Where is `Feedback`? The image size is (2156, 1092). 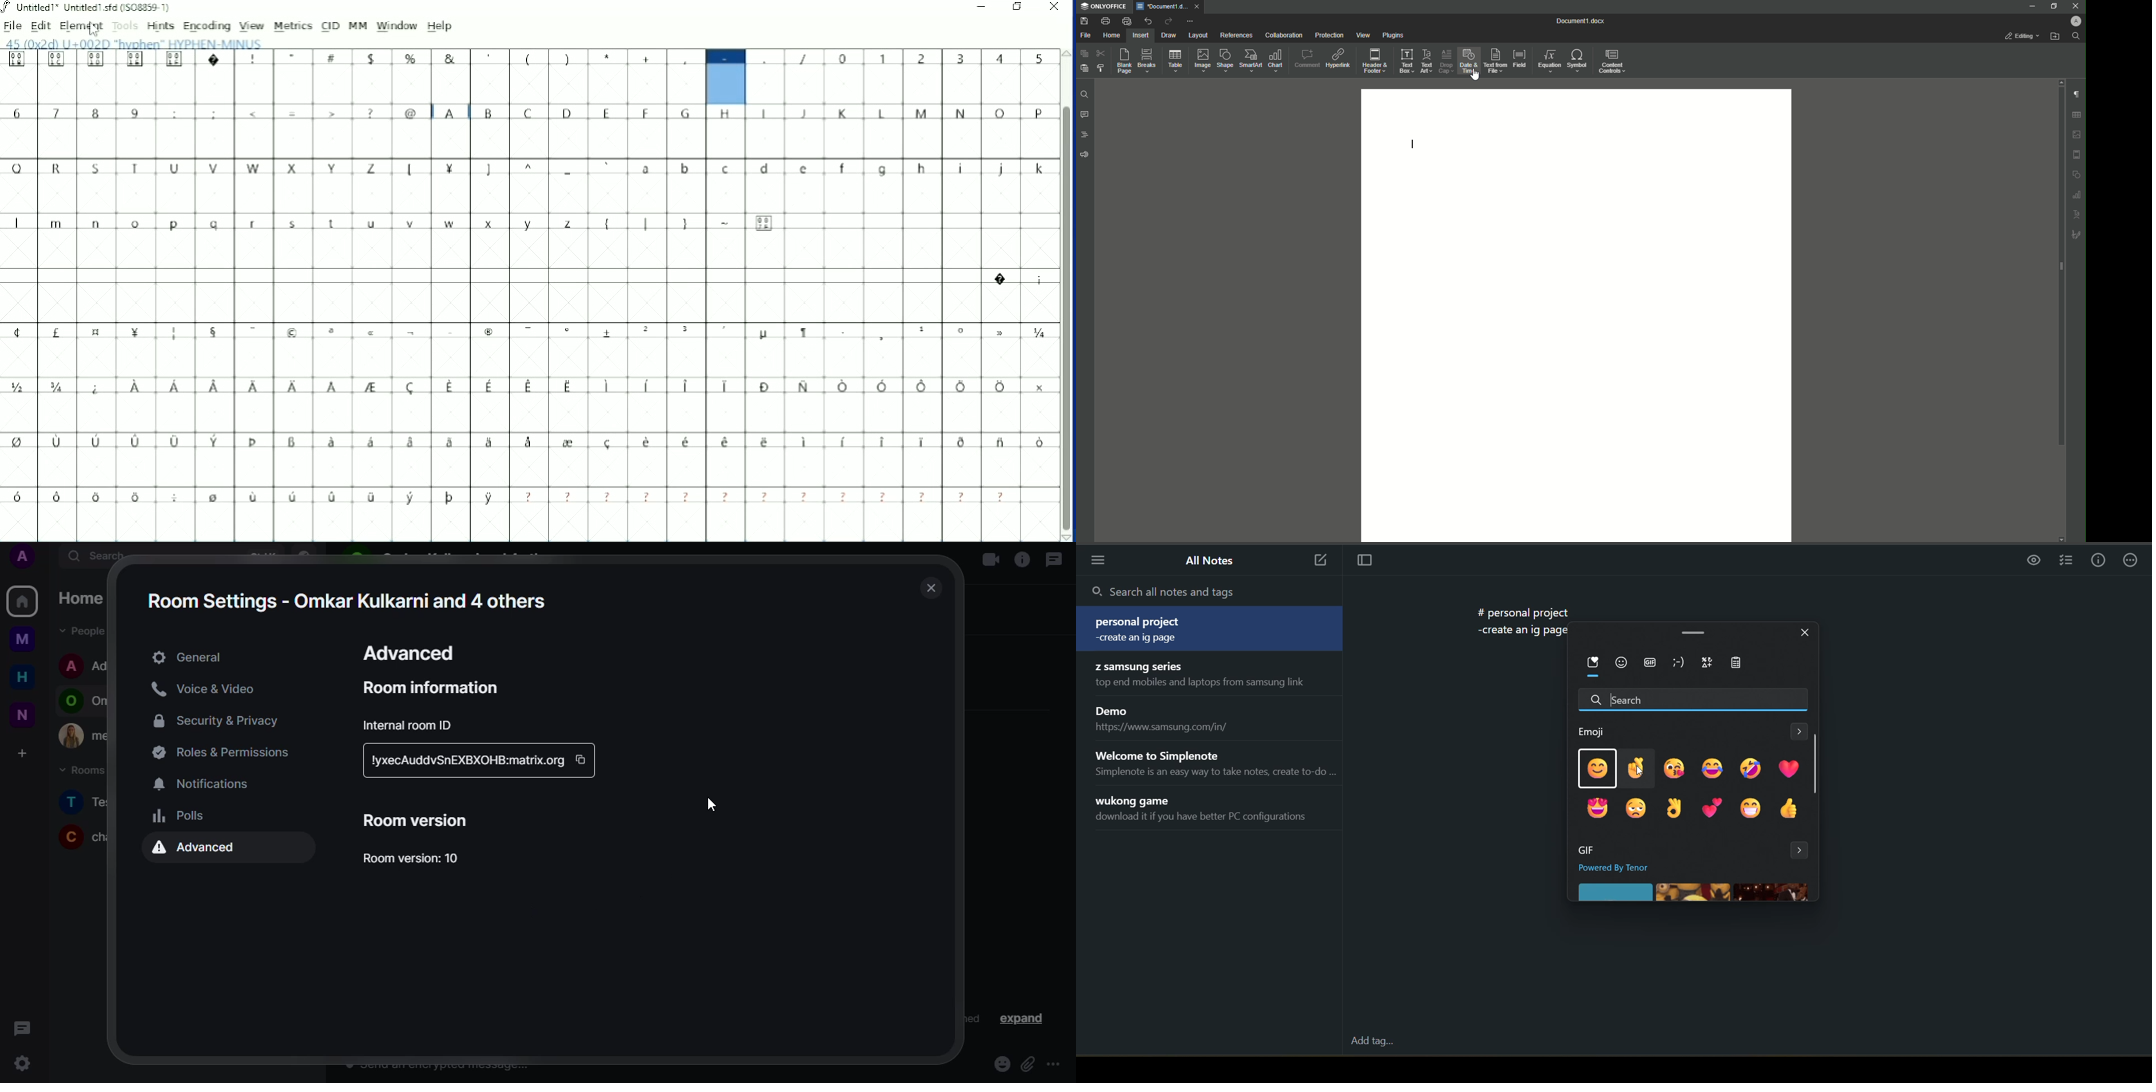
Feedback is located at coordinates (1085, 154).